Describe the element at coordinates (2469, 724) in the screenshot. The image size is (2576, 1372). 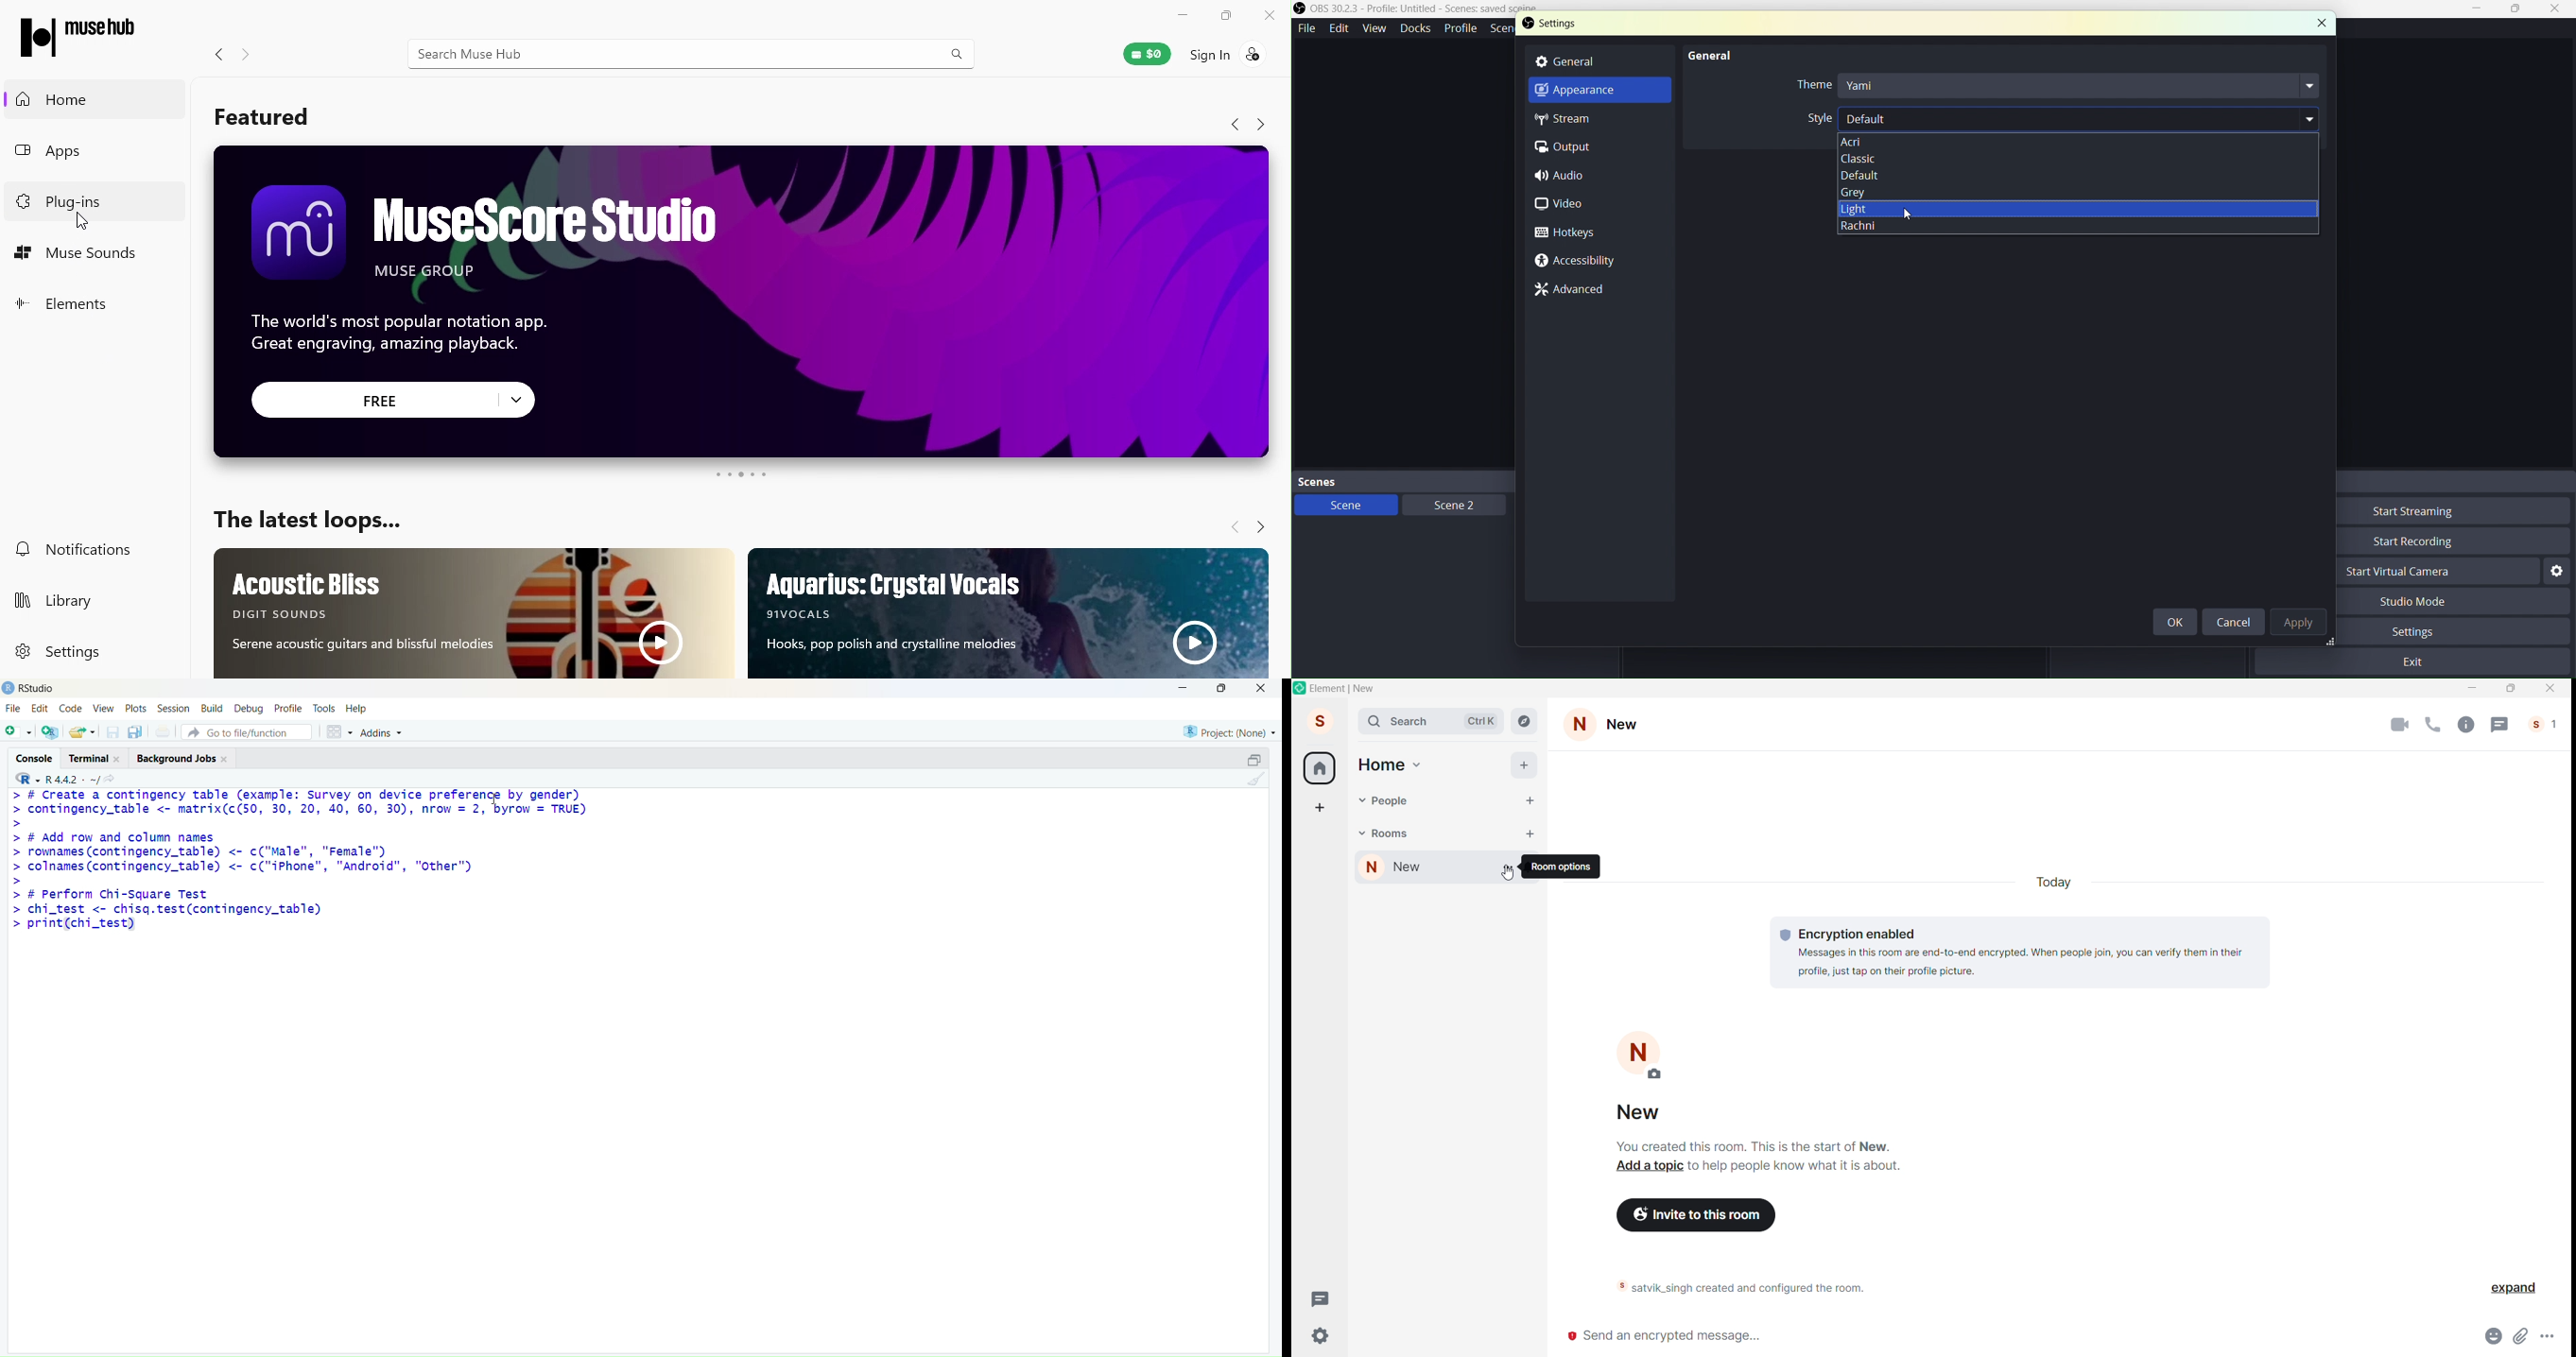
I see `Room Info` at that location.